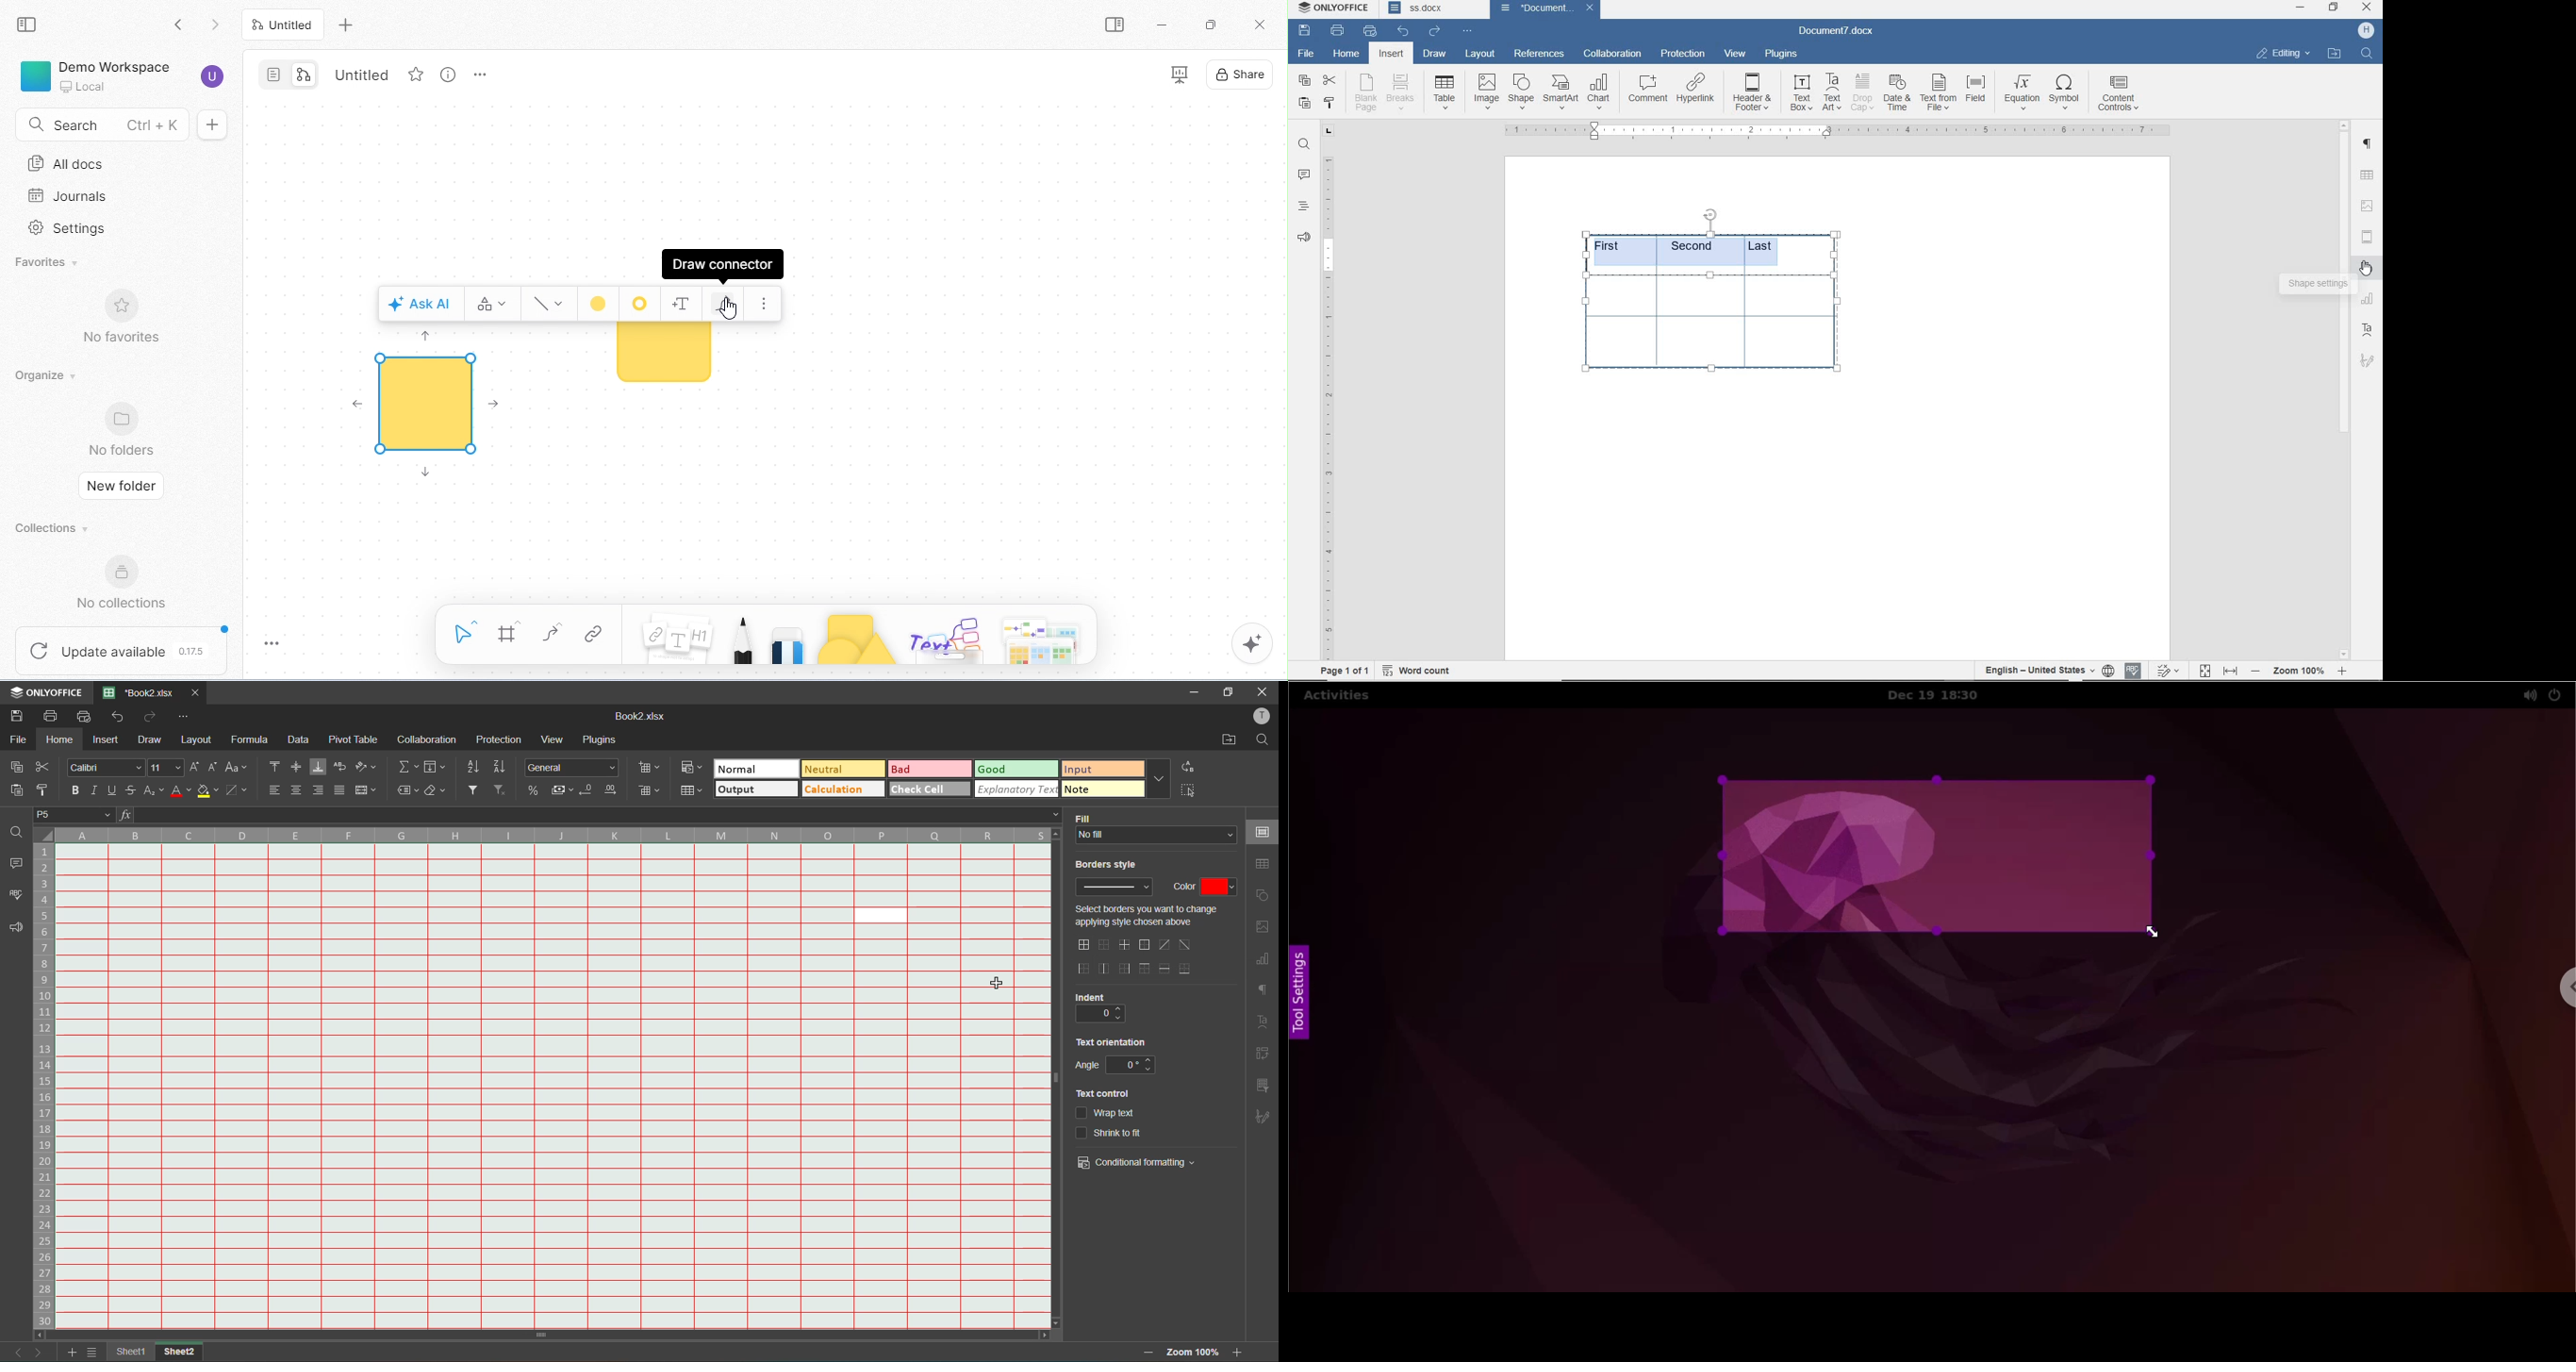  What do you see at coordinates (343, 767) in the screenshot?
I see `wrap text` at bounding box center [343, 767].